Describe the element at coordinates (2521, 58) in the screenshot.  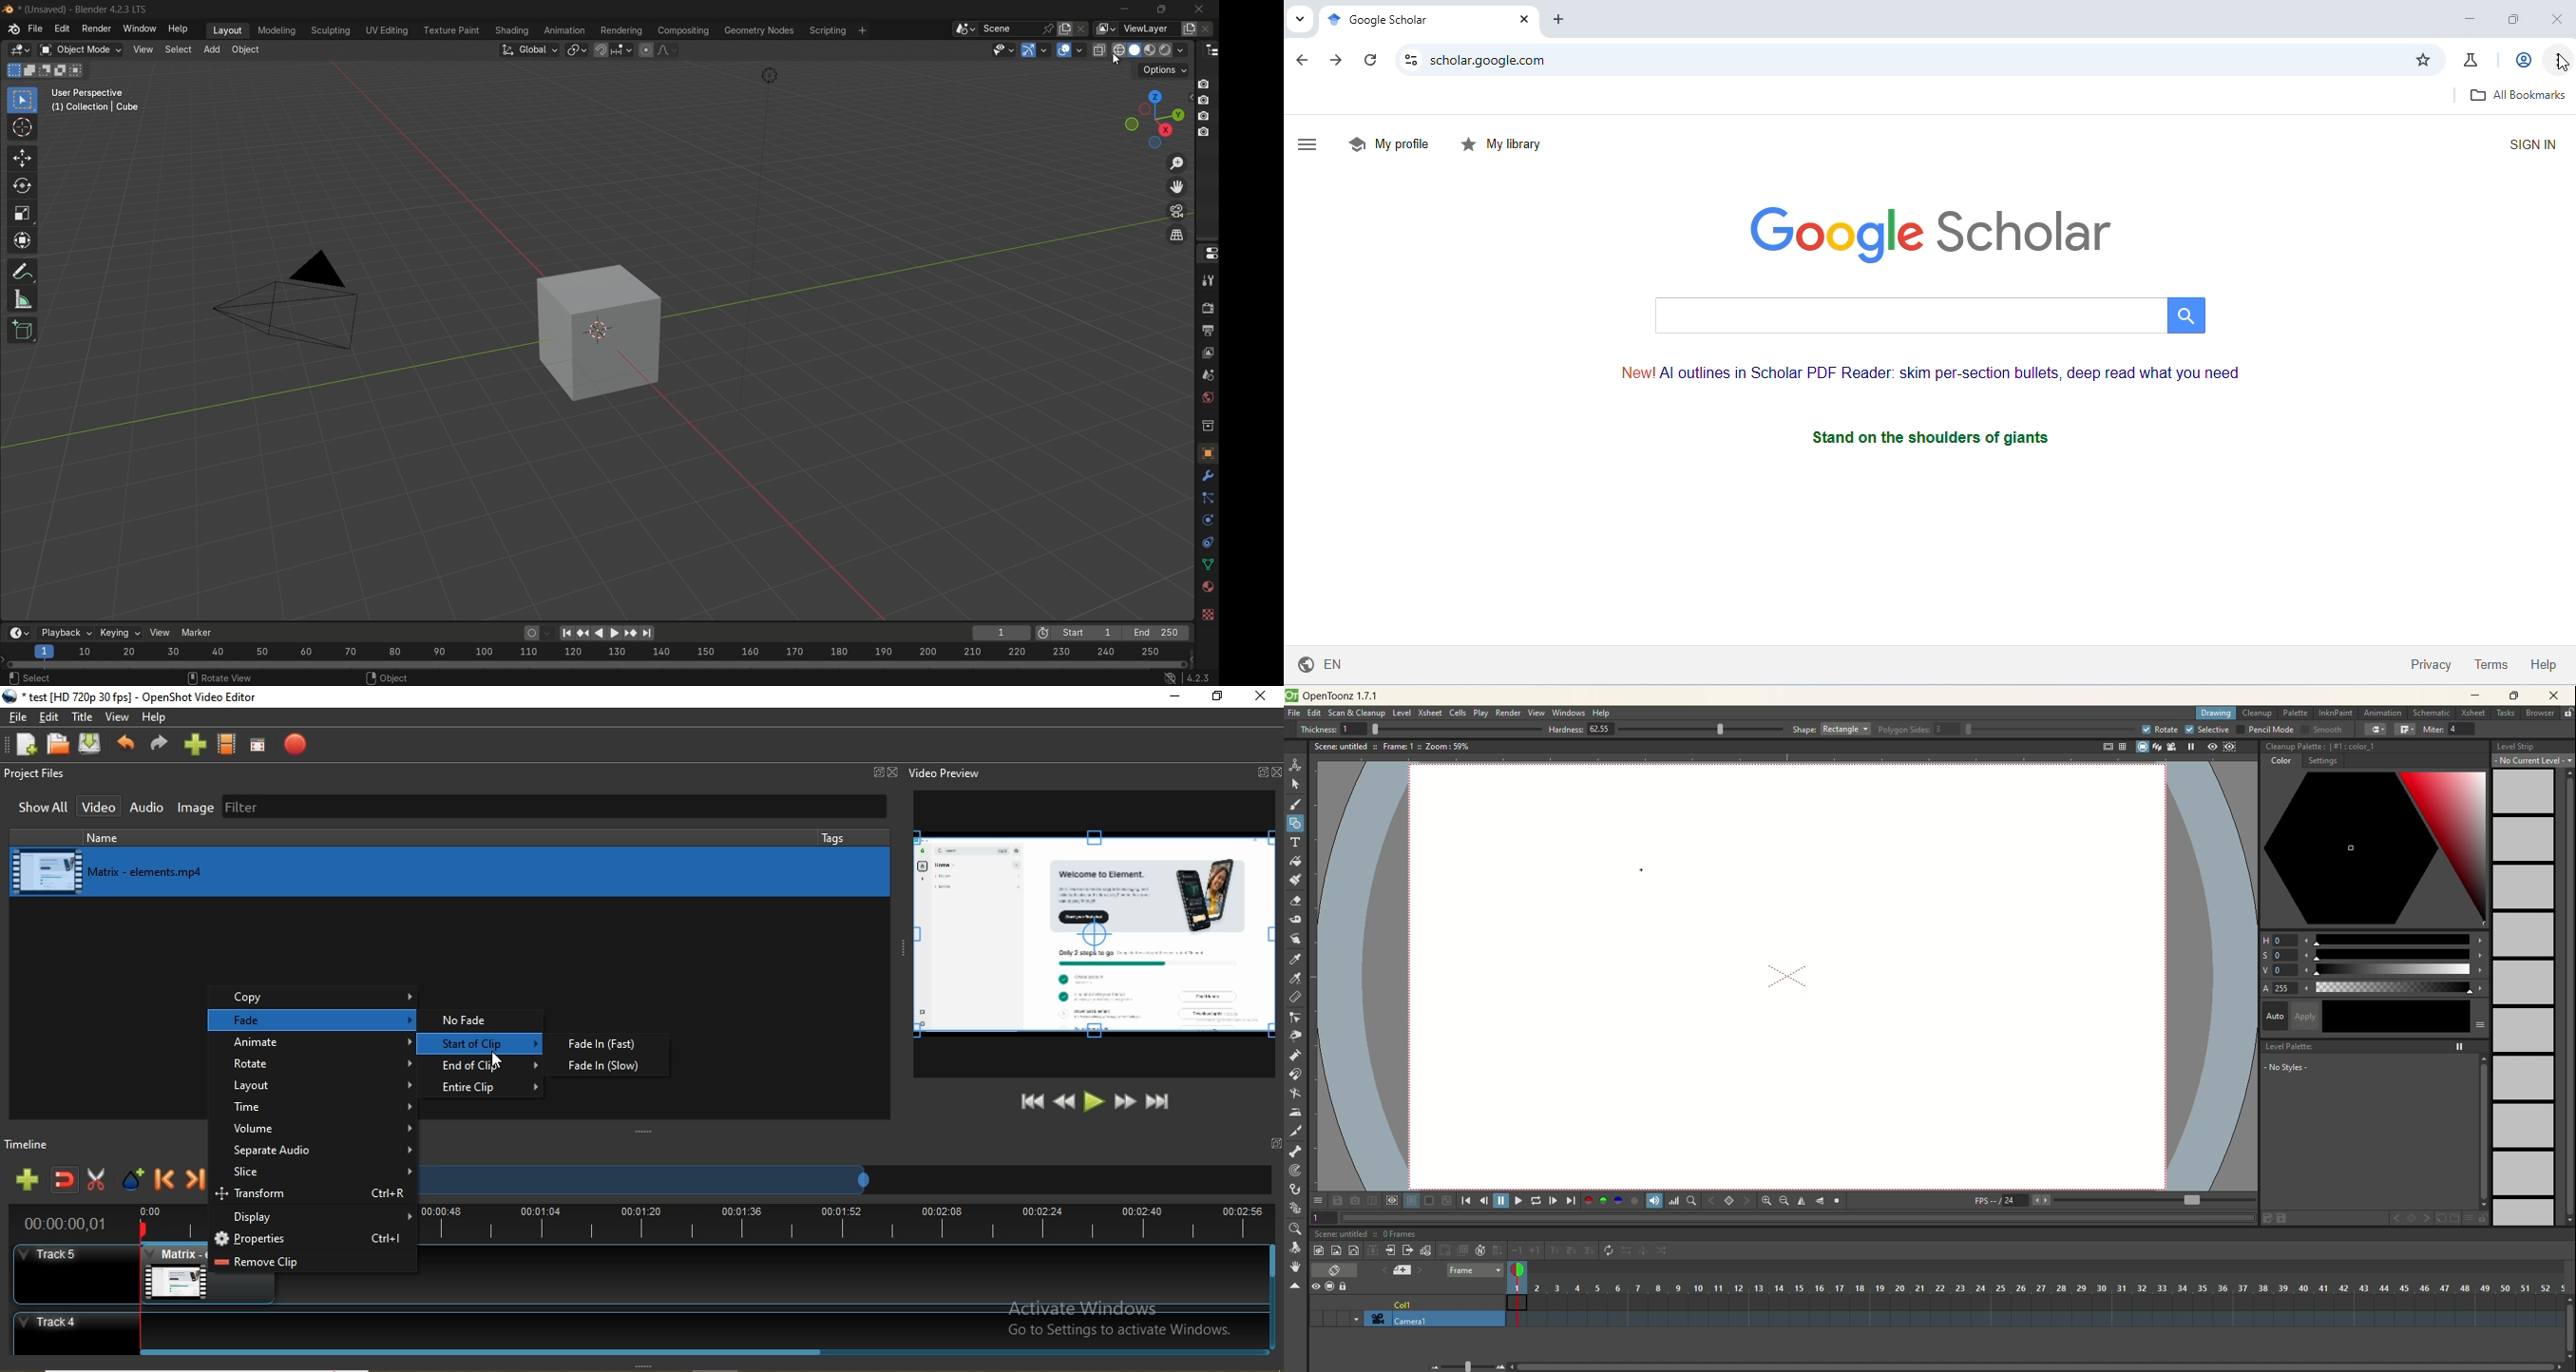
I see `account` at that location.